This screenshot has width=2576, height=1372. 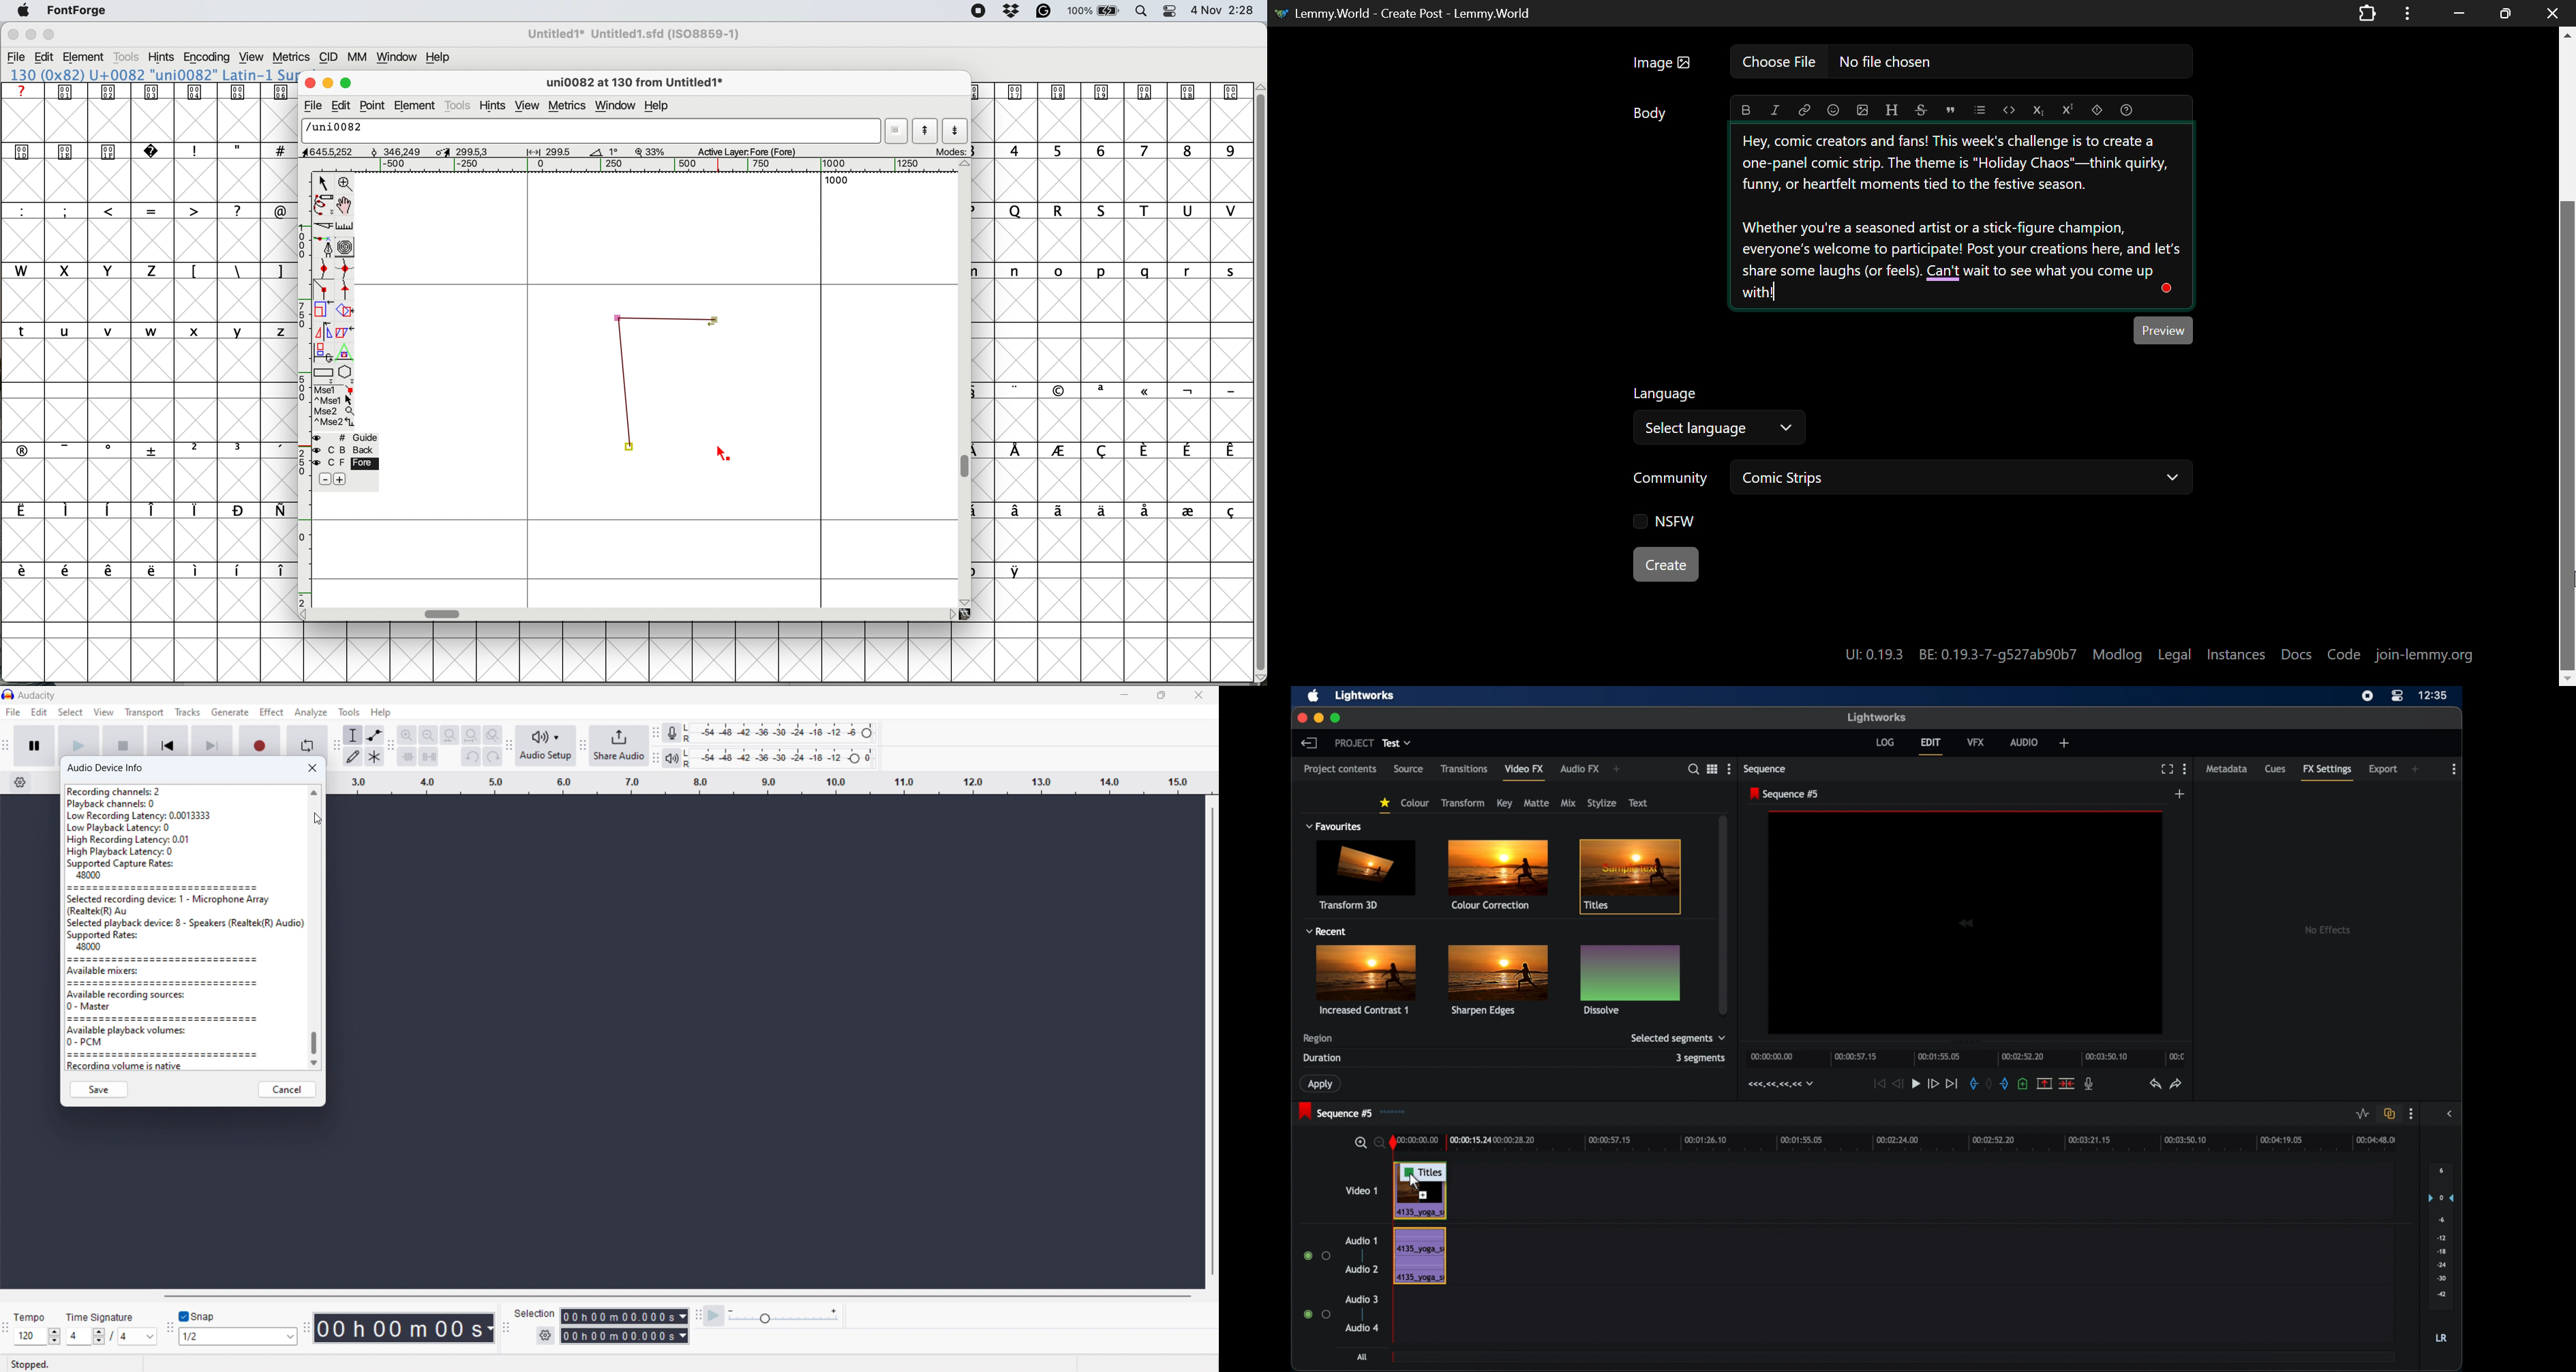 What do you see at coordinates (784, 1317) in the screenshot?
I see `playback speed` at bounding box center [784, 1317].